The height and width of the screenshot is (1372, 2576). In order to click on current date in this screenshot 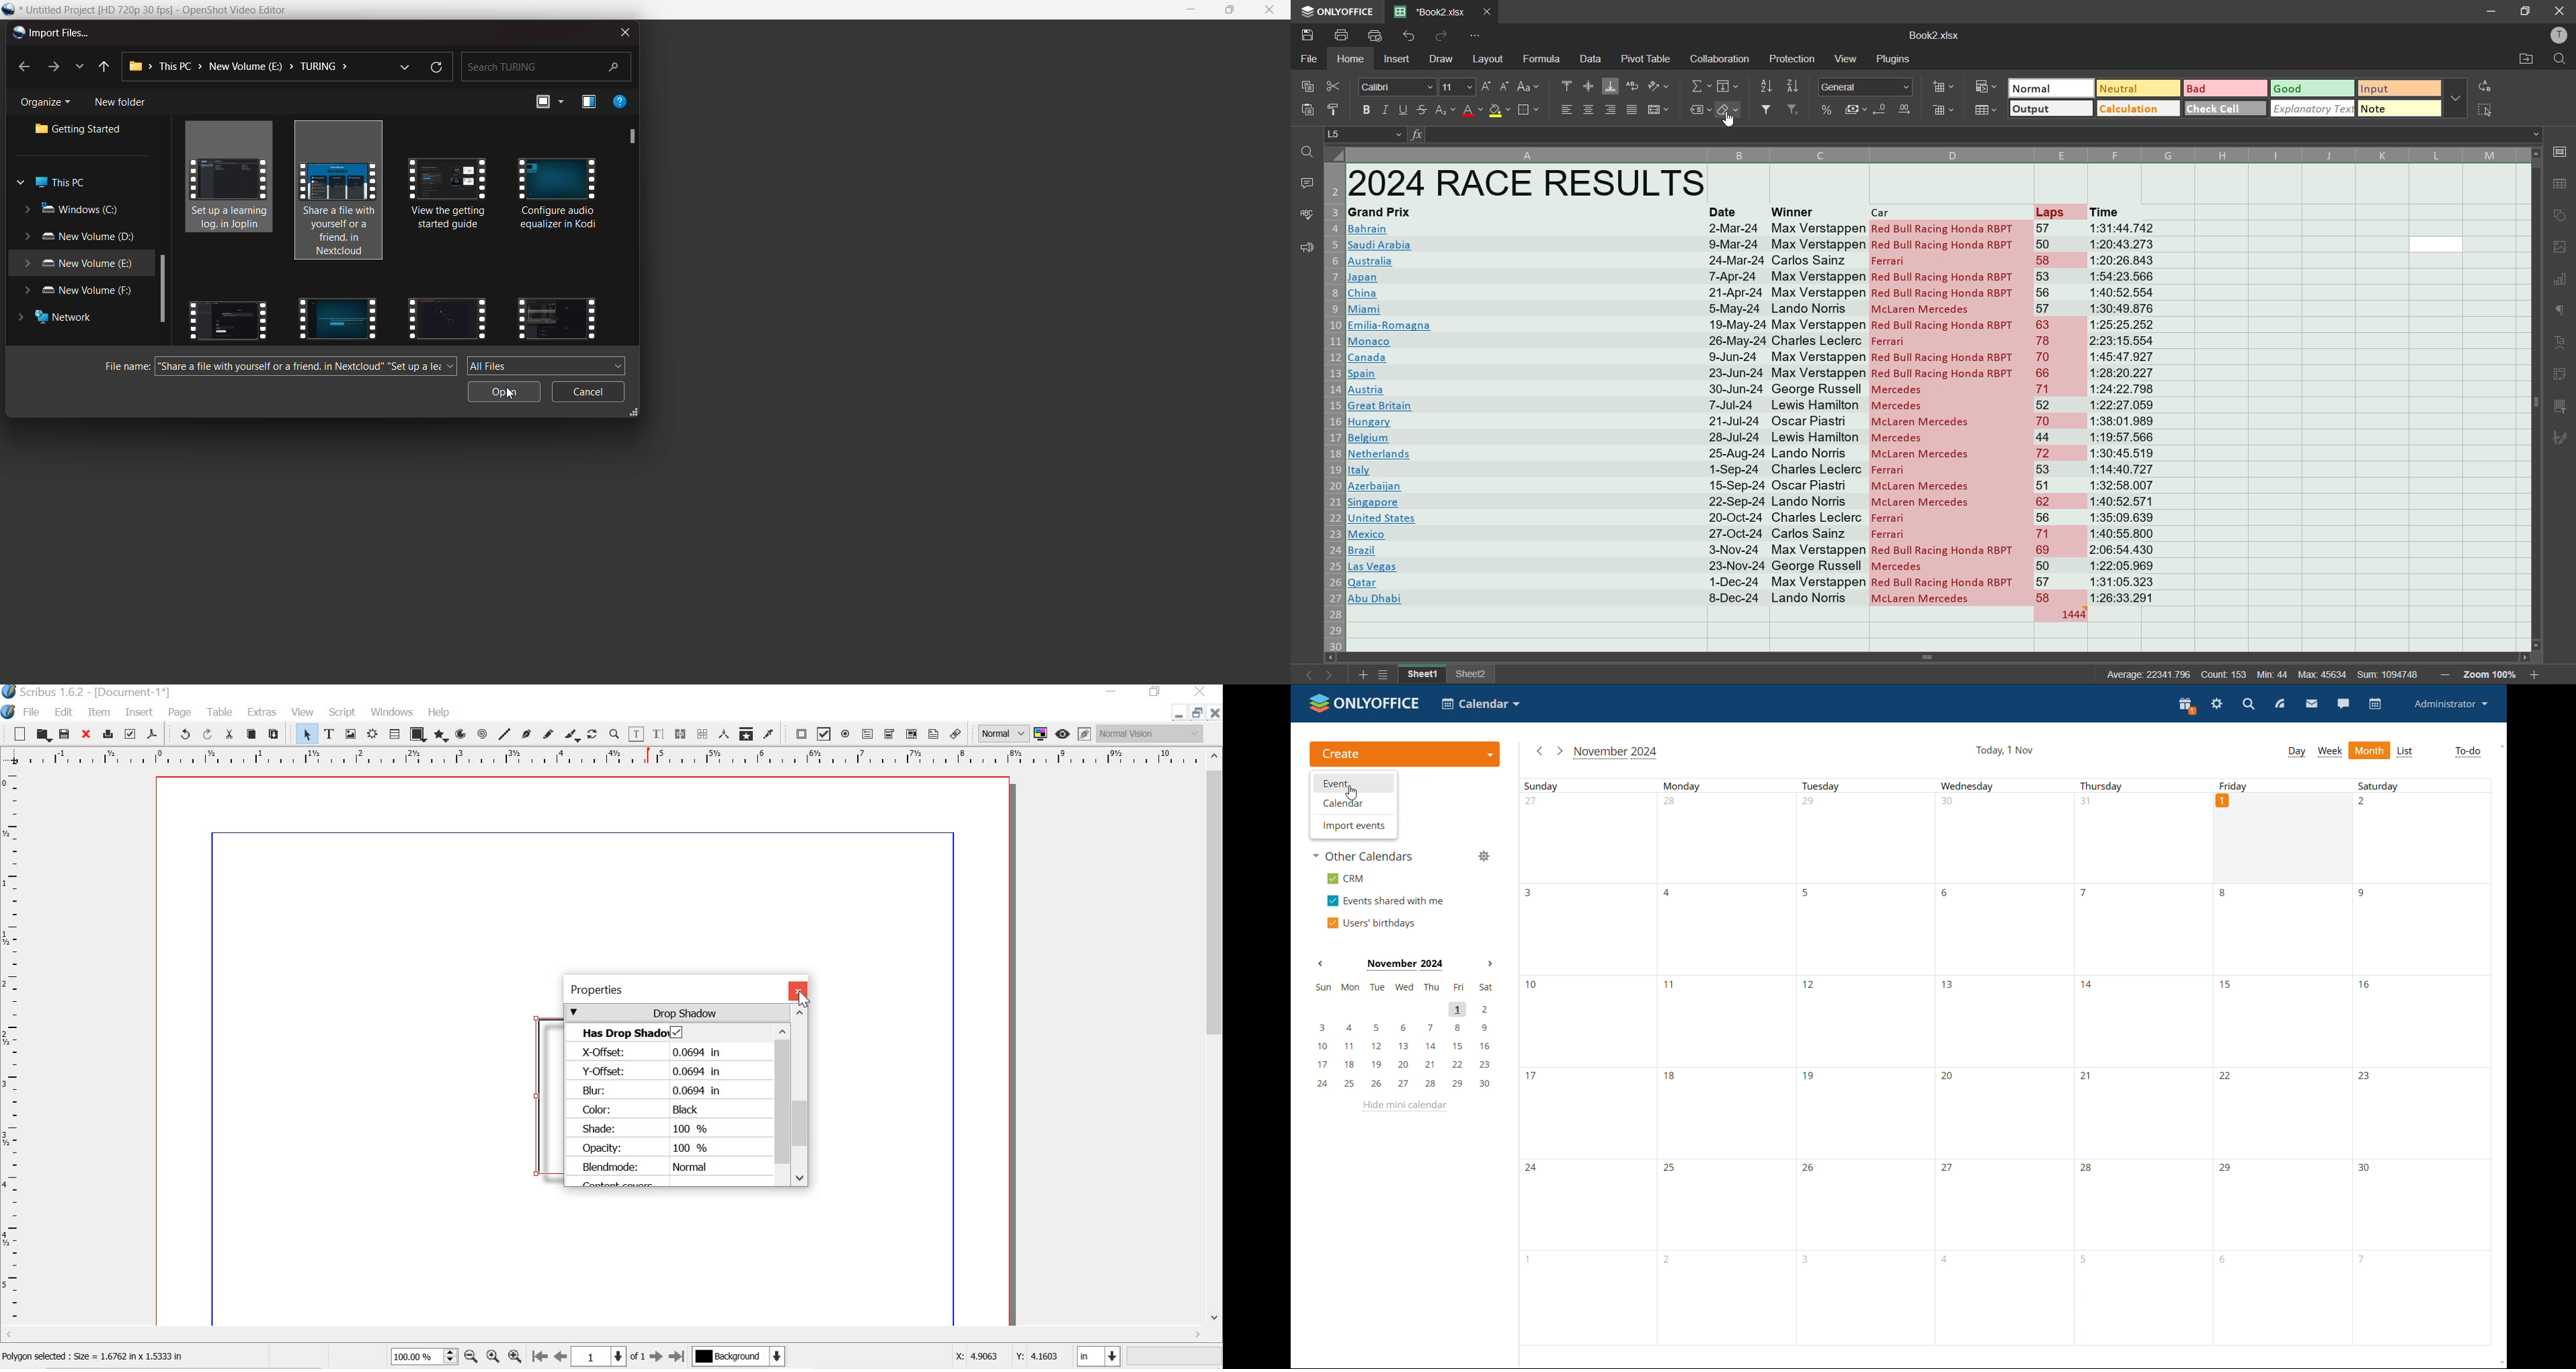, I will do `click(2005, 750)`.